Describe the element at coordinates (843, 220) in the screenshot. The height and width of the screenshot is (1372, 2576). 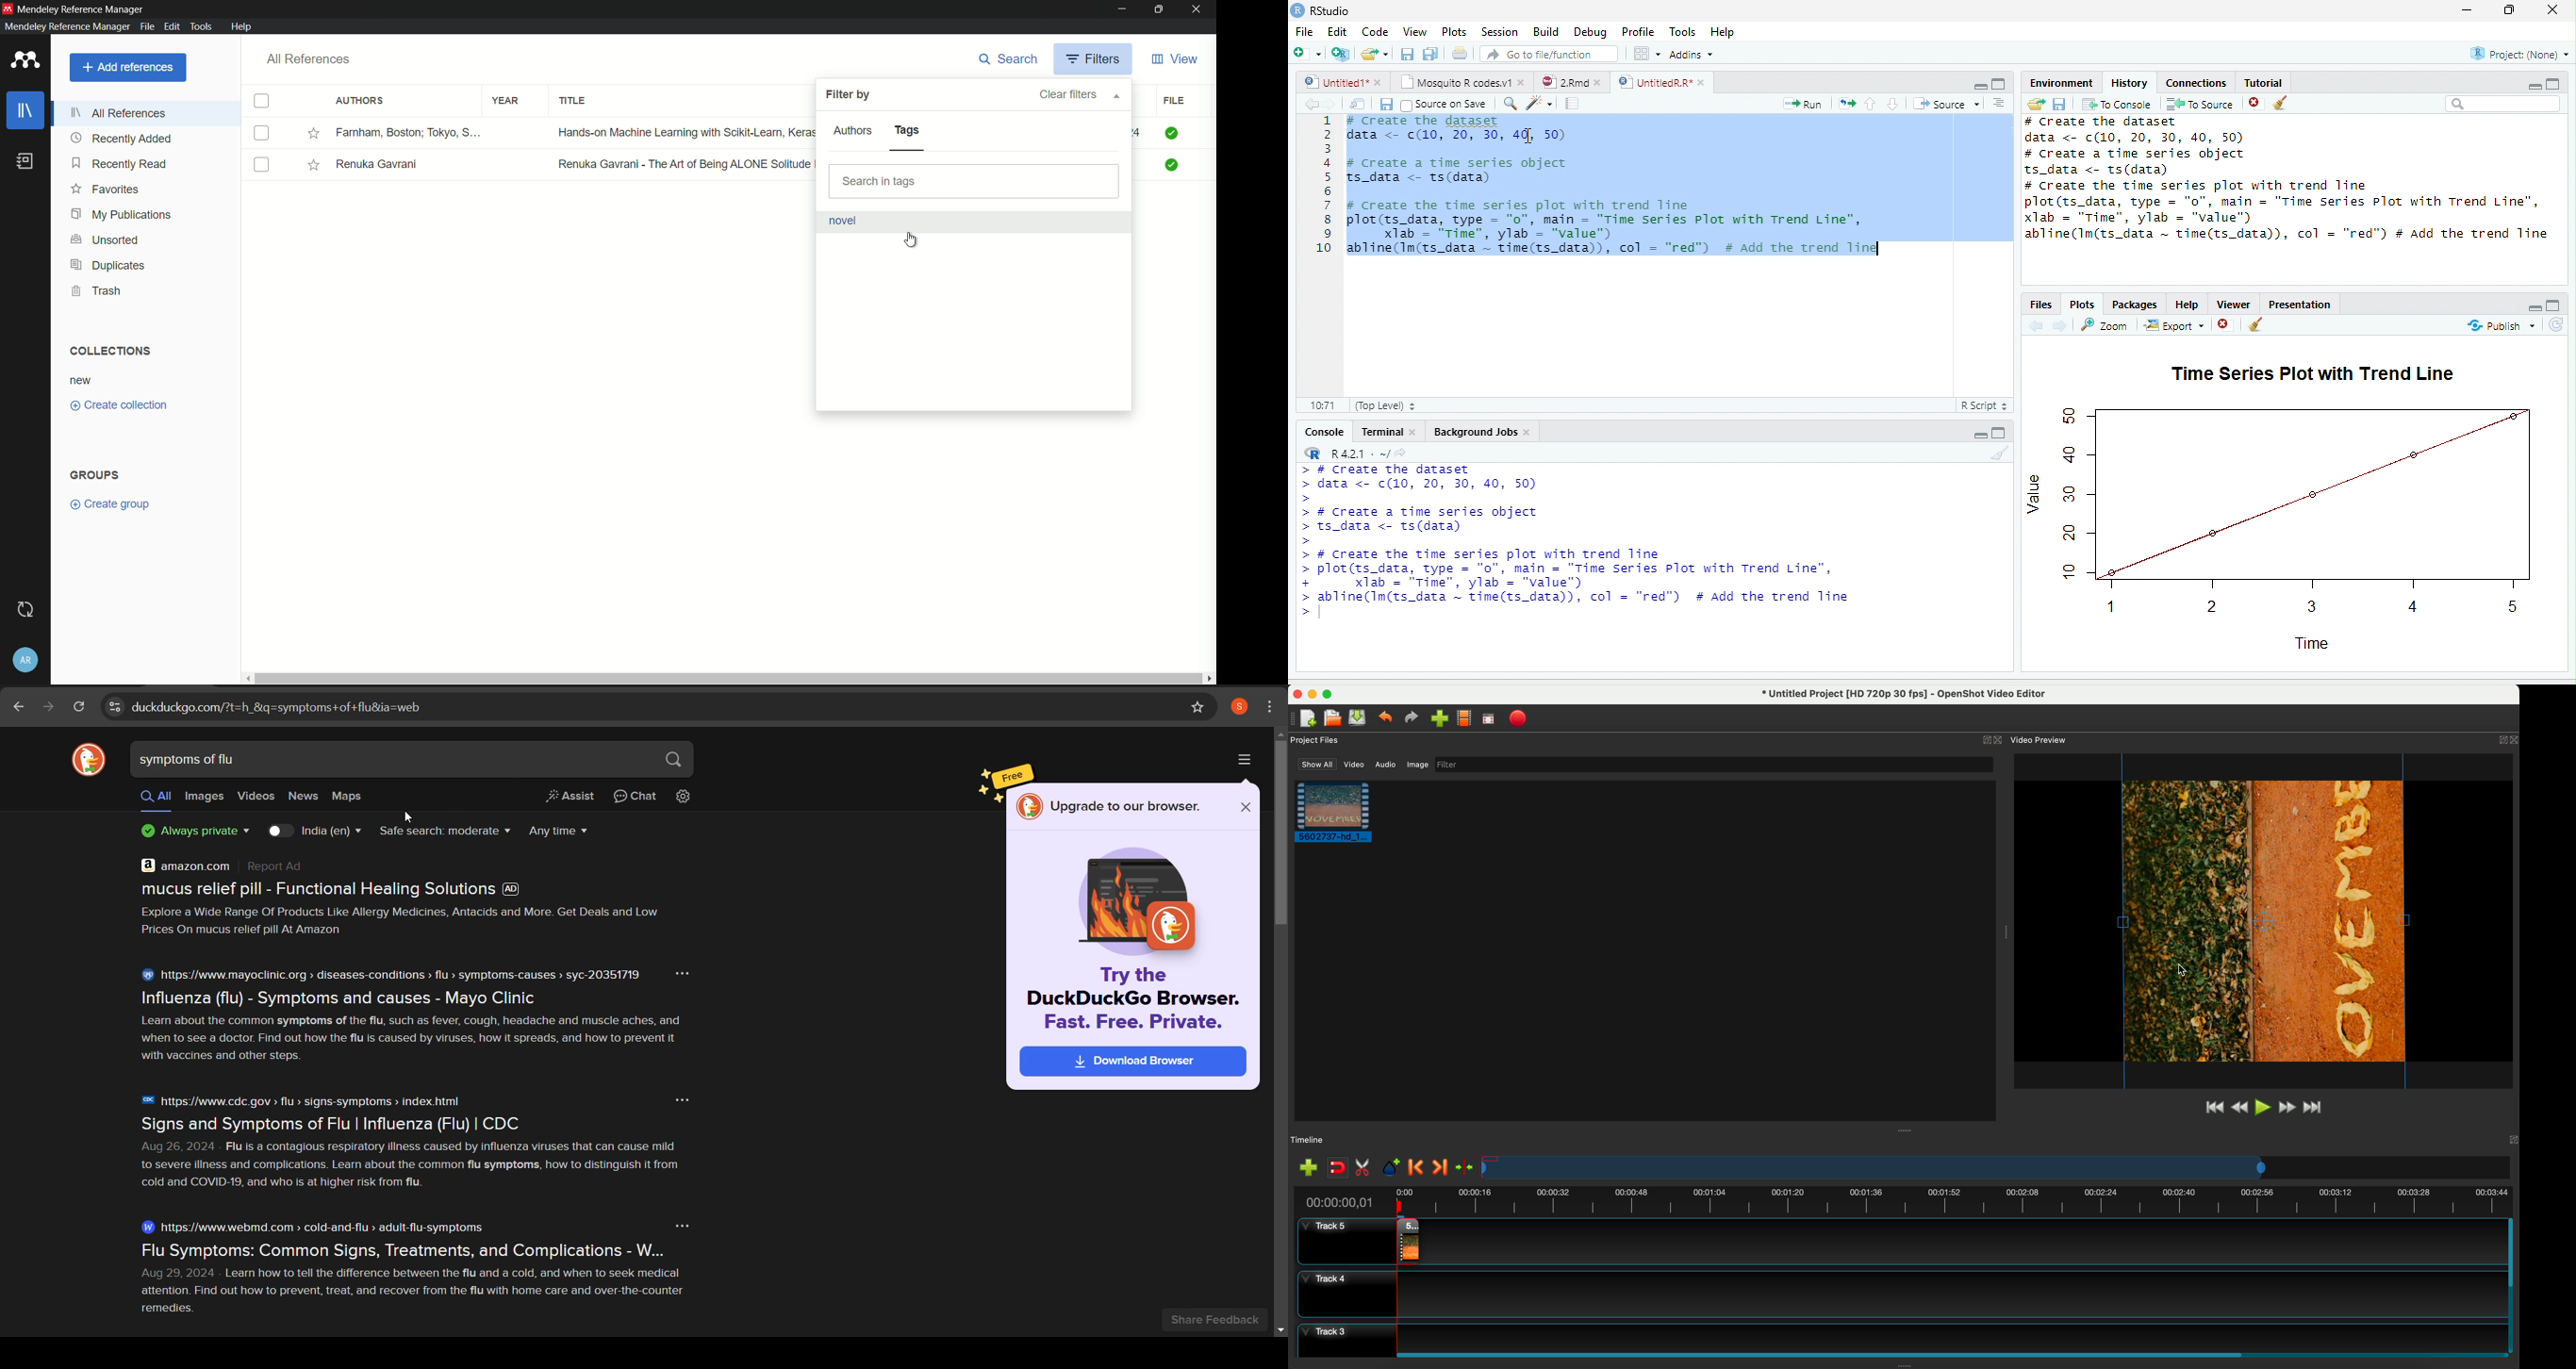
I see `novel` at that location.